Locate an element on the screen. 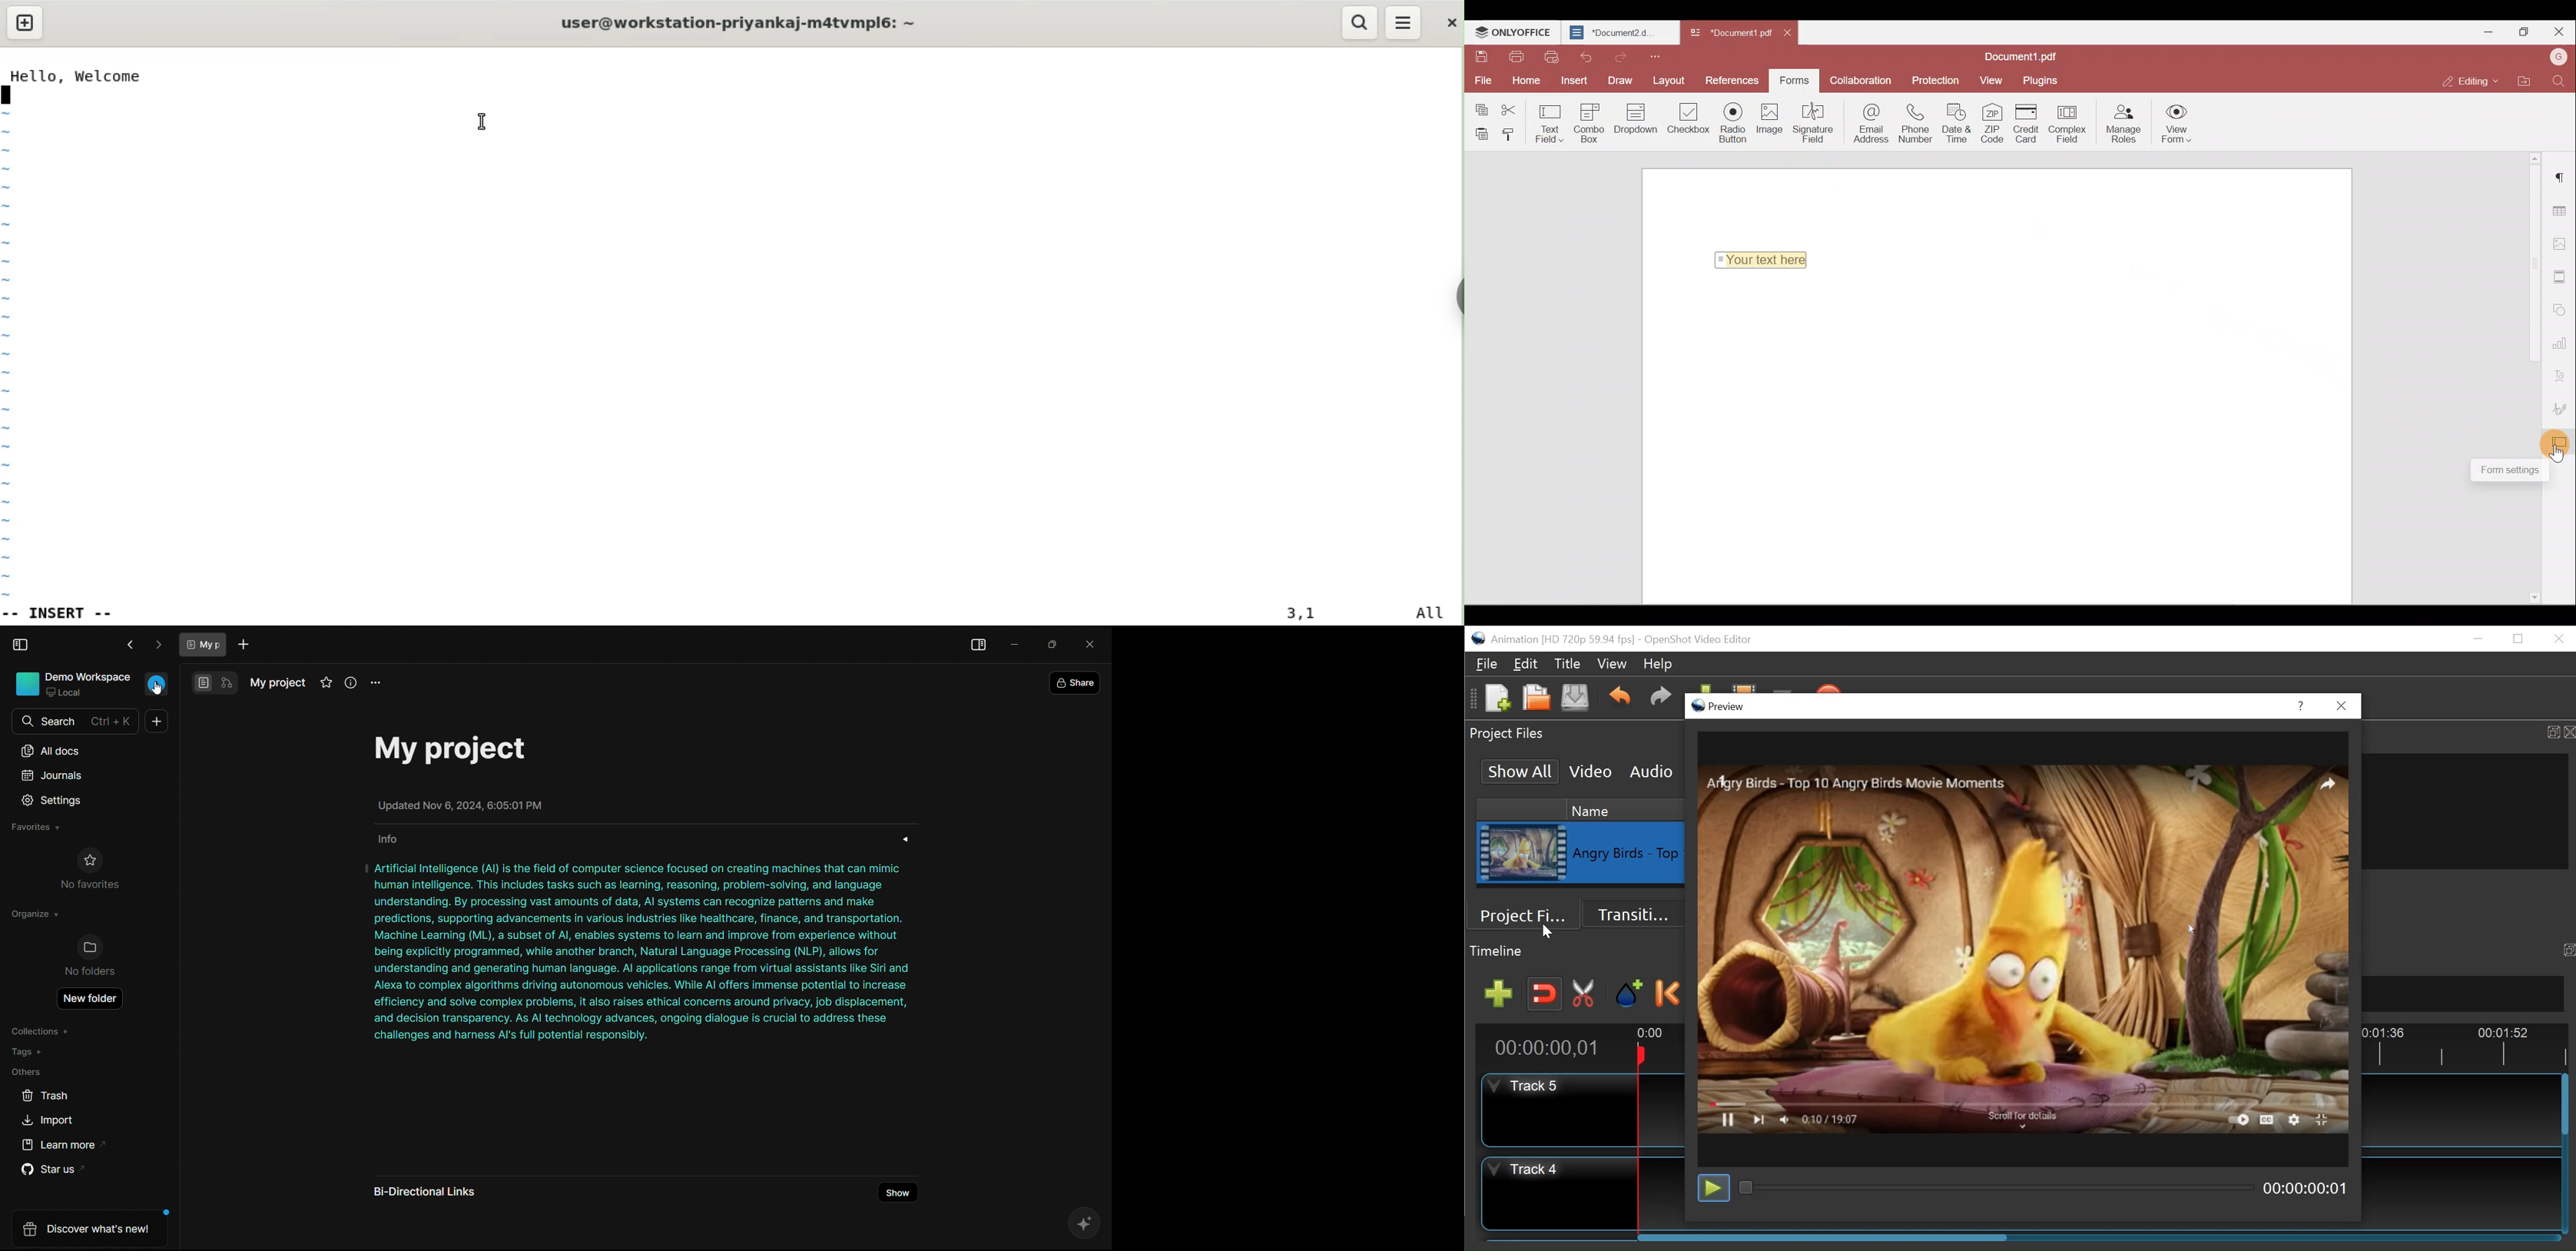  new document is located at coordinates (242, 644).